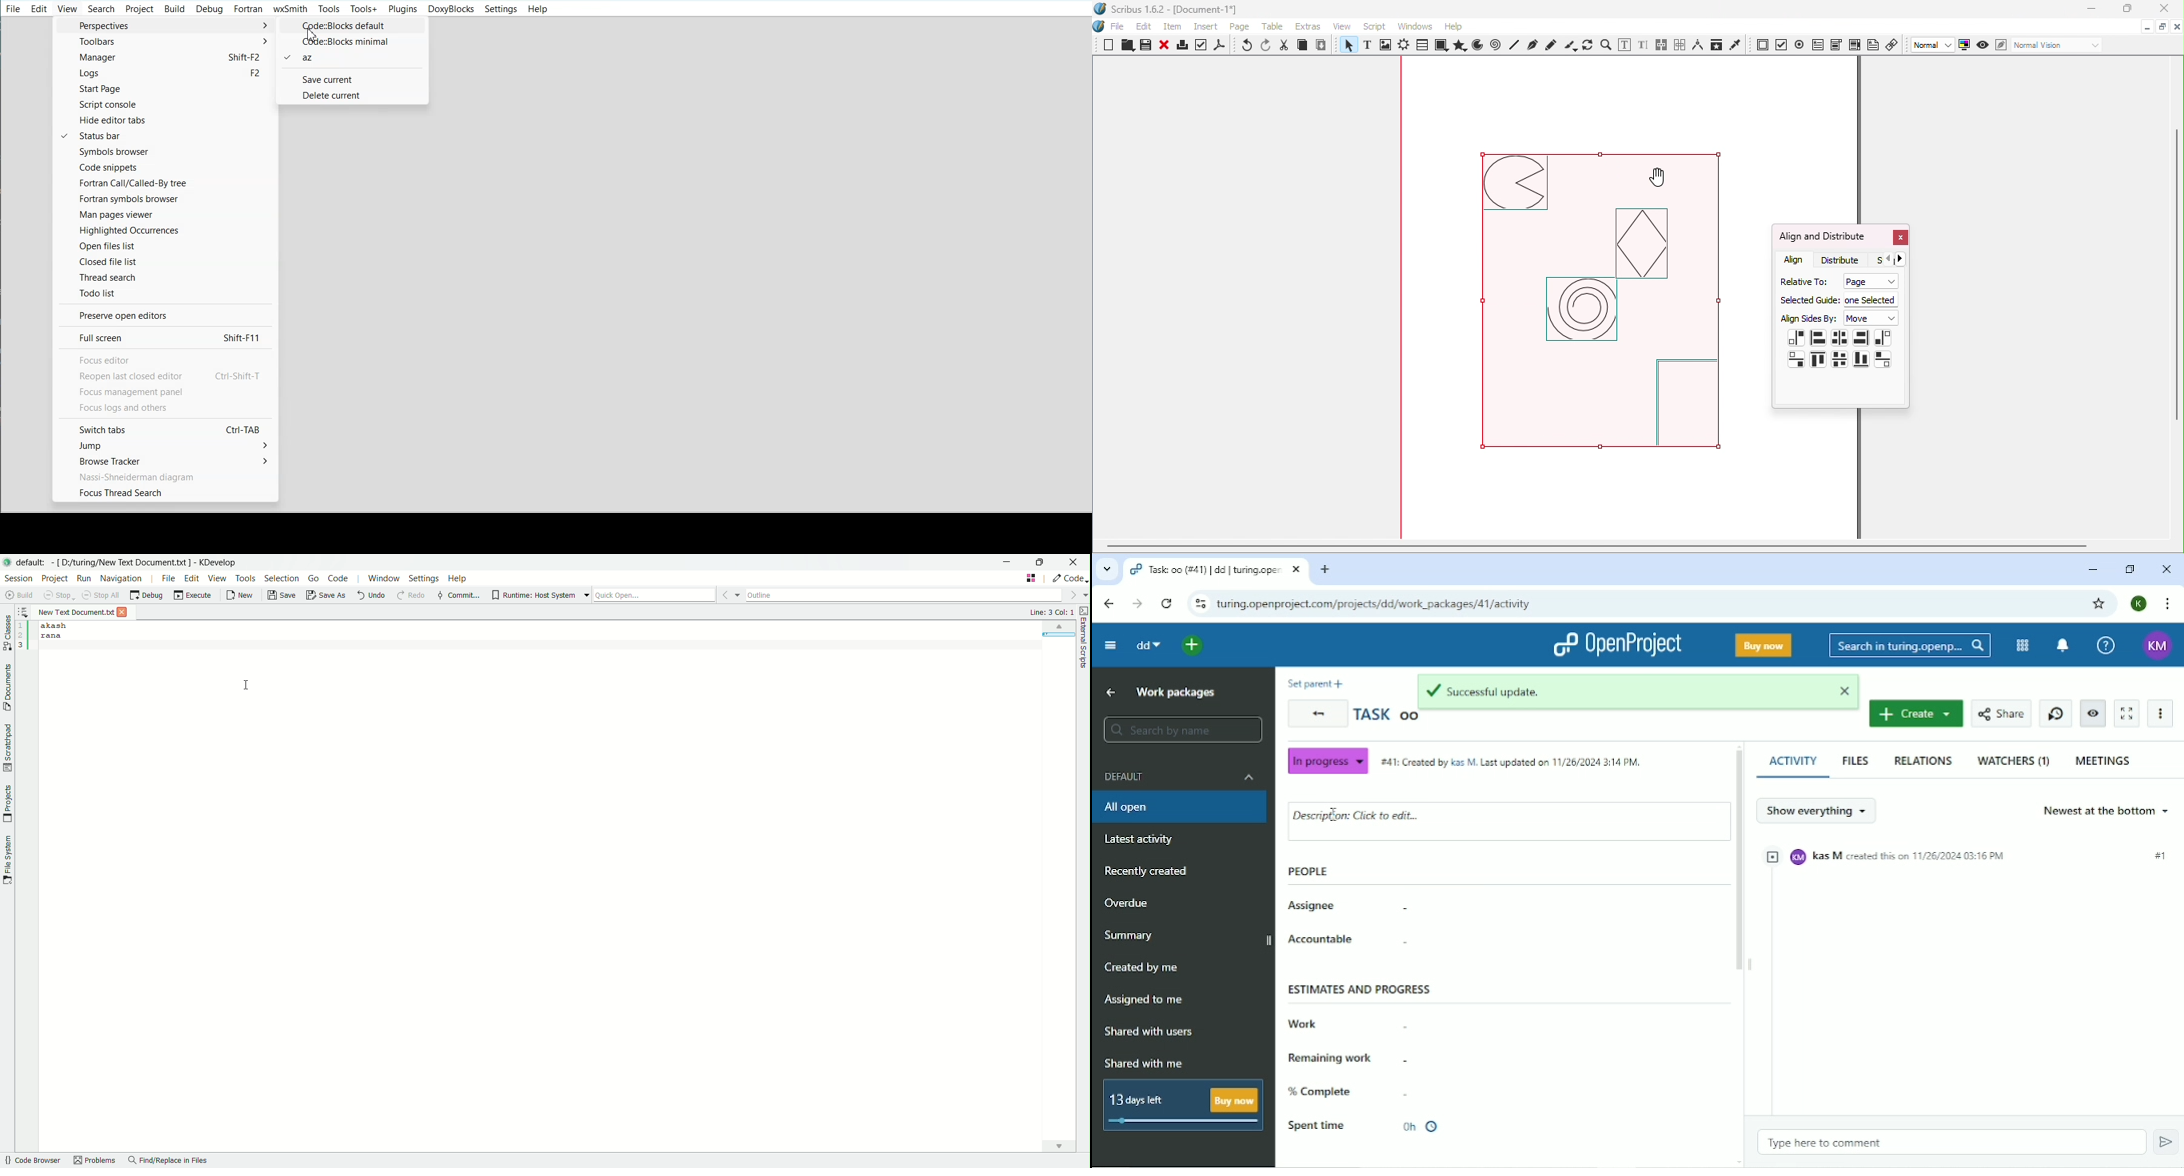  Describe the element at coordinates (1302, 46) in the screenshot. I see `Copy` at that location.